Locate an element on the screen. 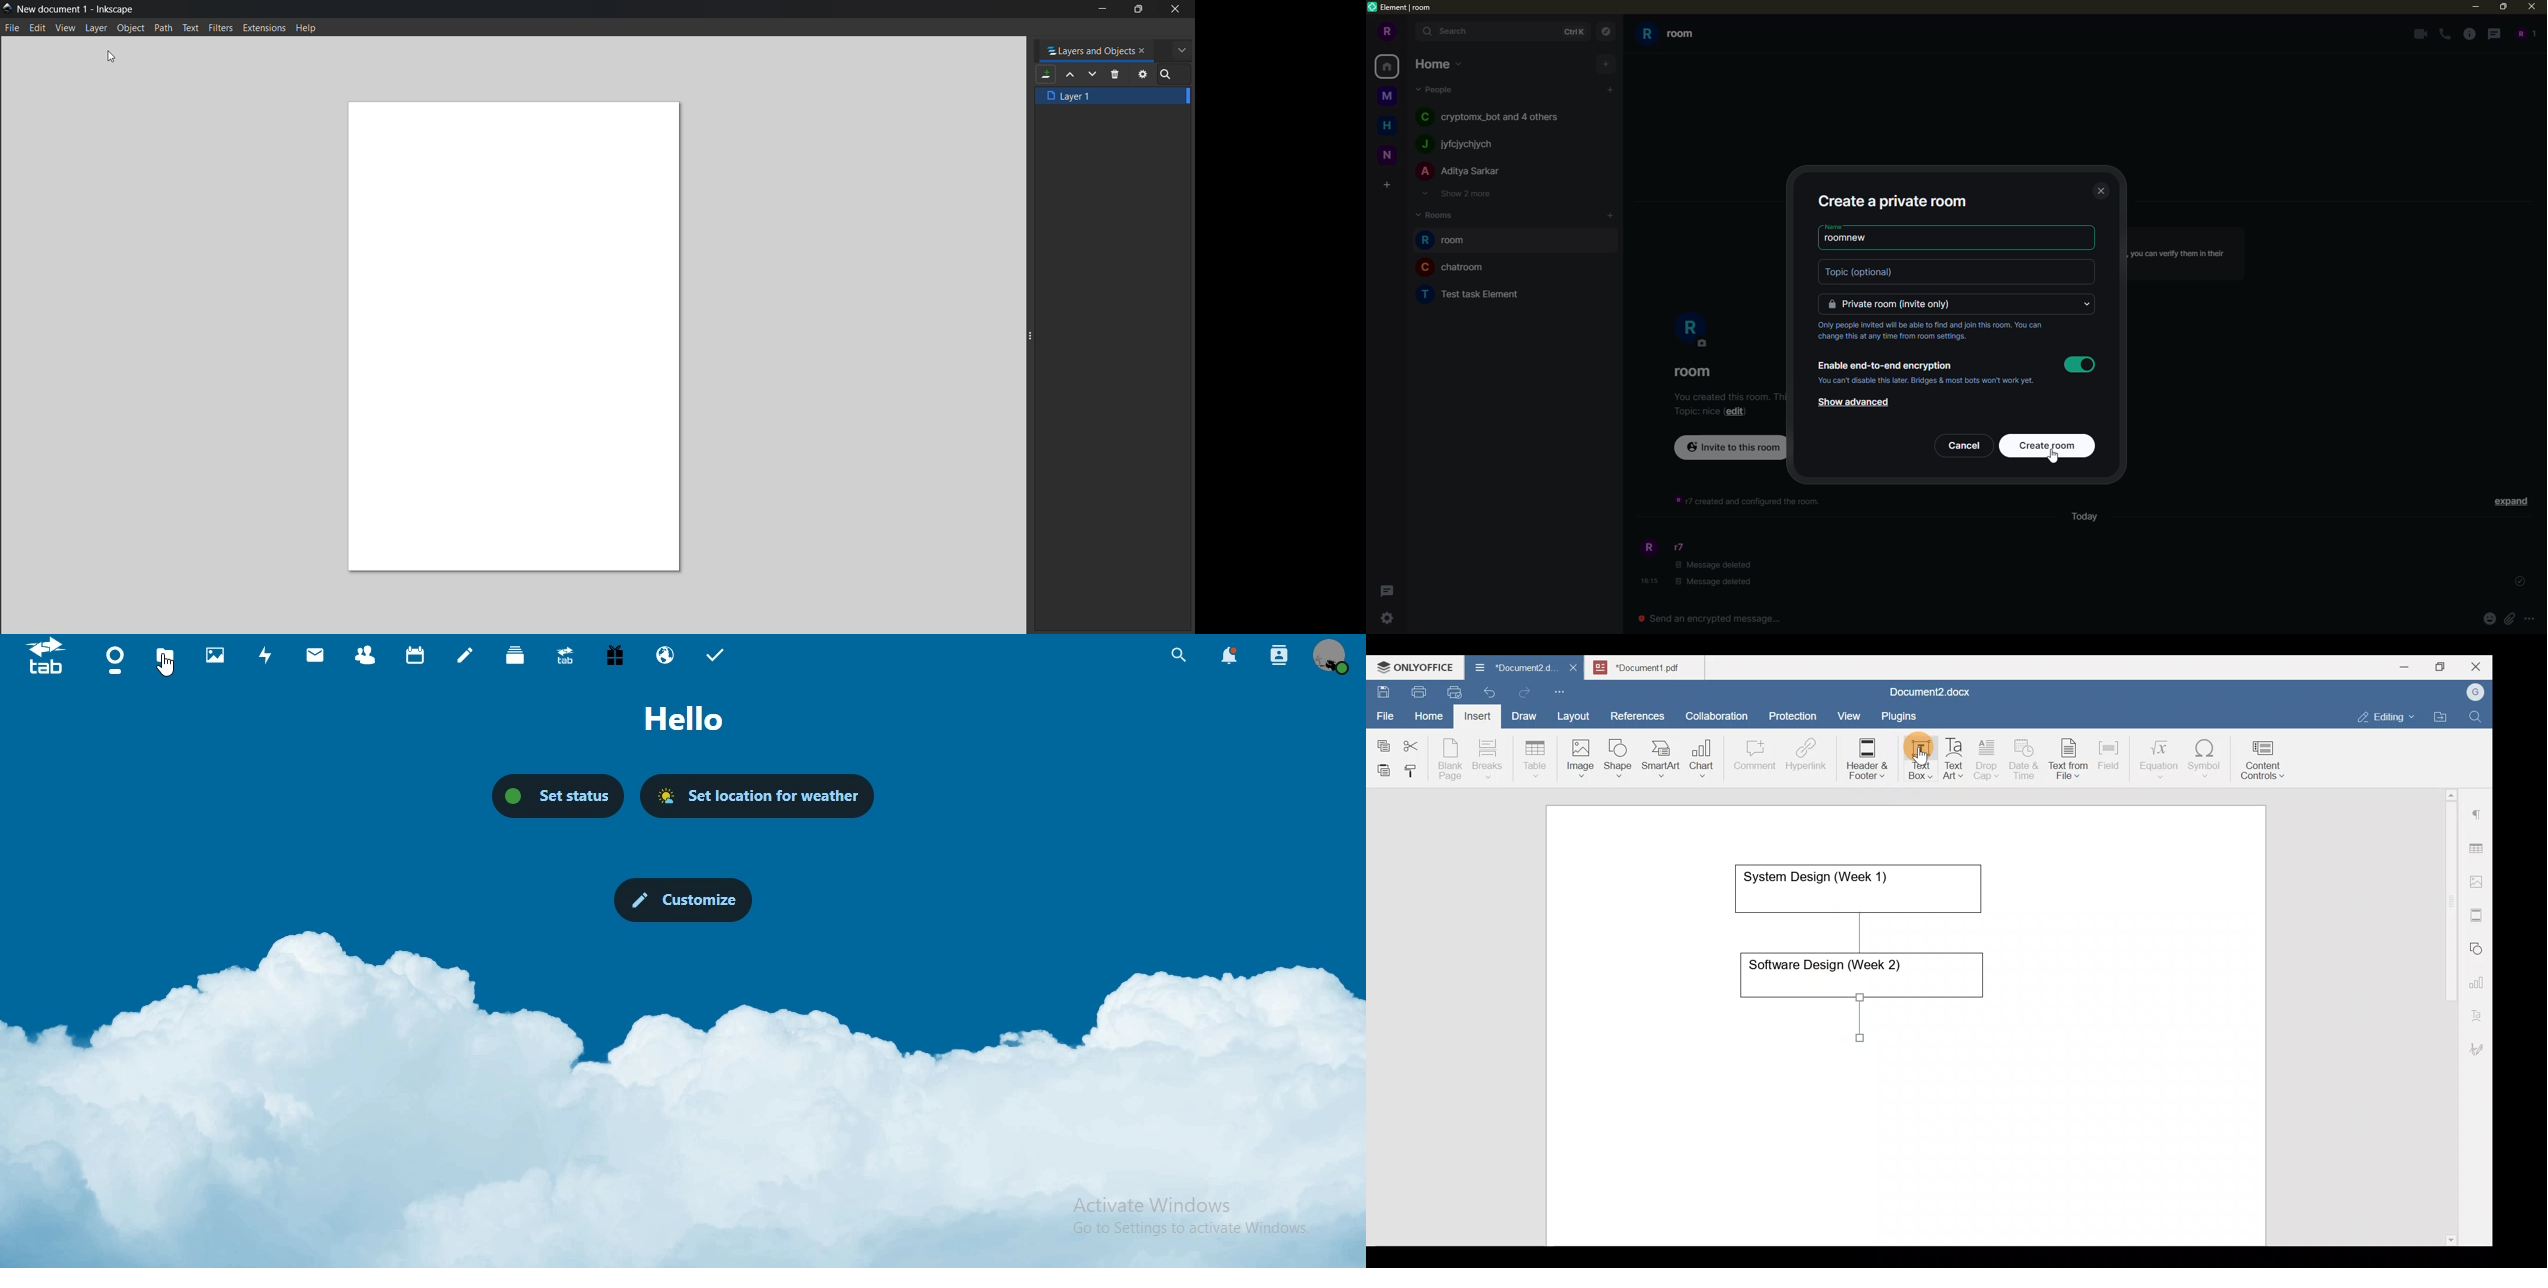 The image size is (2548, 1288). Chart is located at coordinates (1699, 760).